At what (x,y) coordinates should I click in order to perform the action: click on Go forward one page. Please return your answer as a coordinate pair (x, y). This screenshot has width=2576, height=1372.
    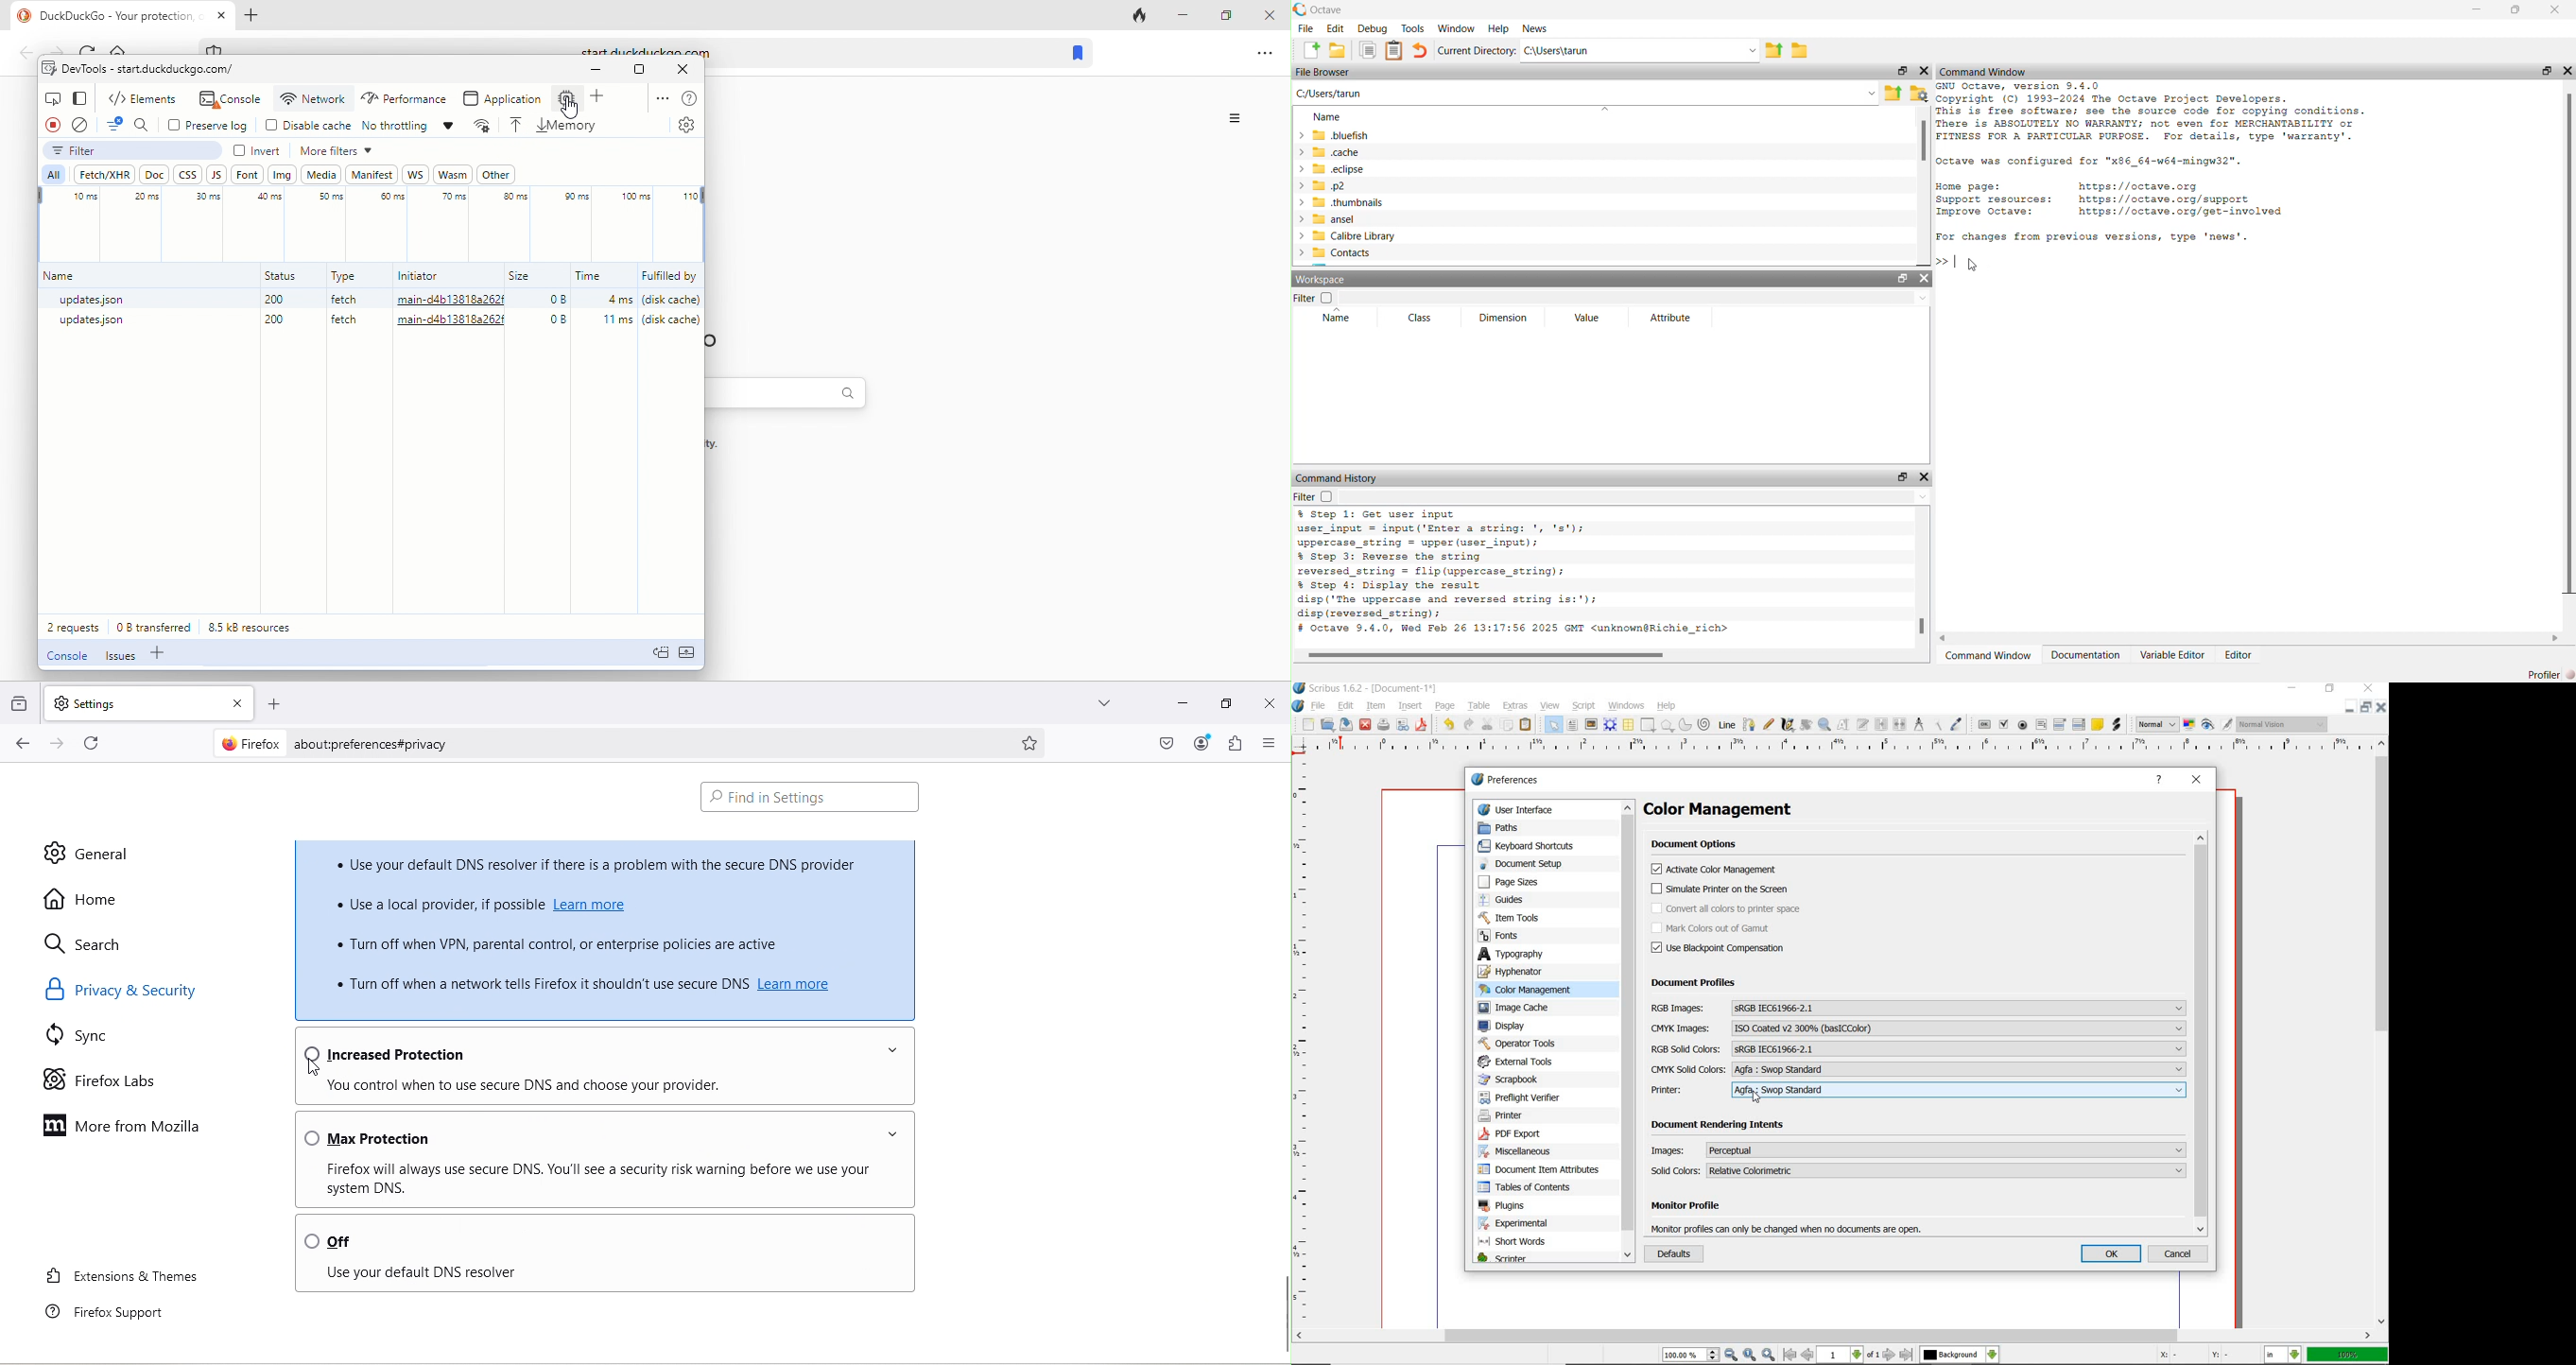
    Looking at the image, I should click on (56, 744).